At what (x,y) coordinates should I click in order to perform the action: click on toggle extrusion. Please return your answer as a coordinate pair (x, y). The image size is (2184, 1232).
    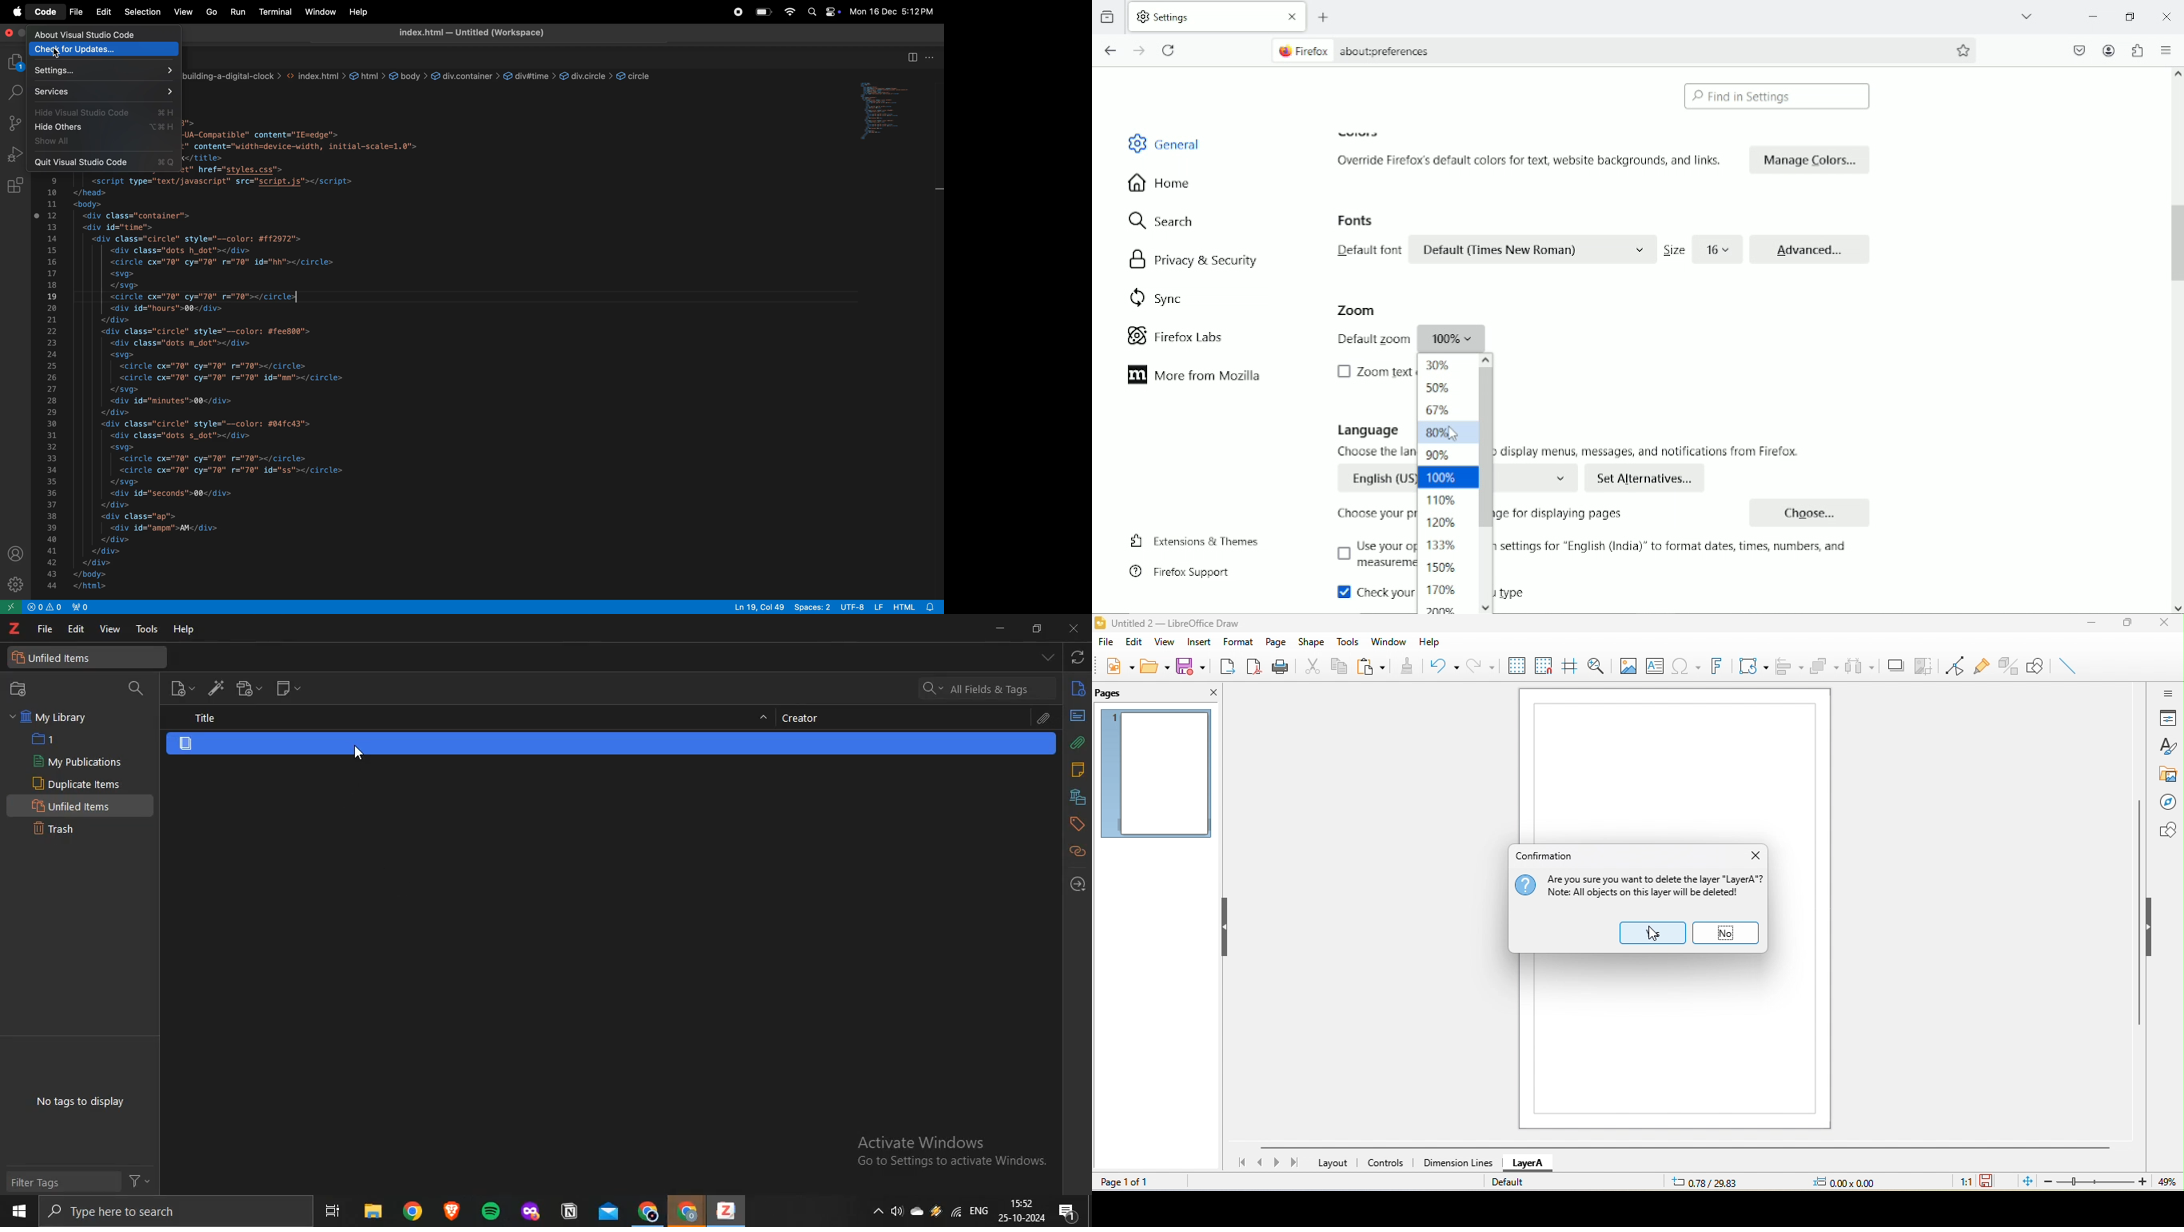
    Looking at the image, I should click on (2073, 665).